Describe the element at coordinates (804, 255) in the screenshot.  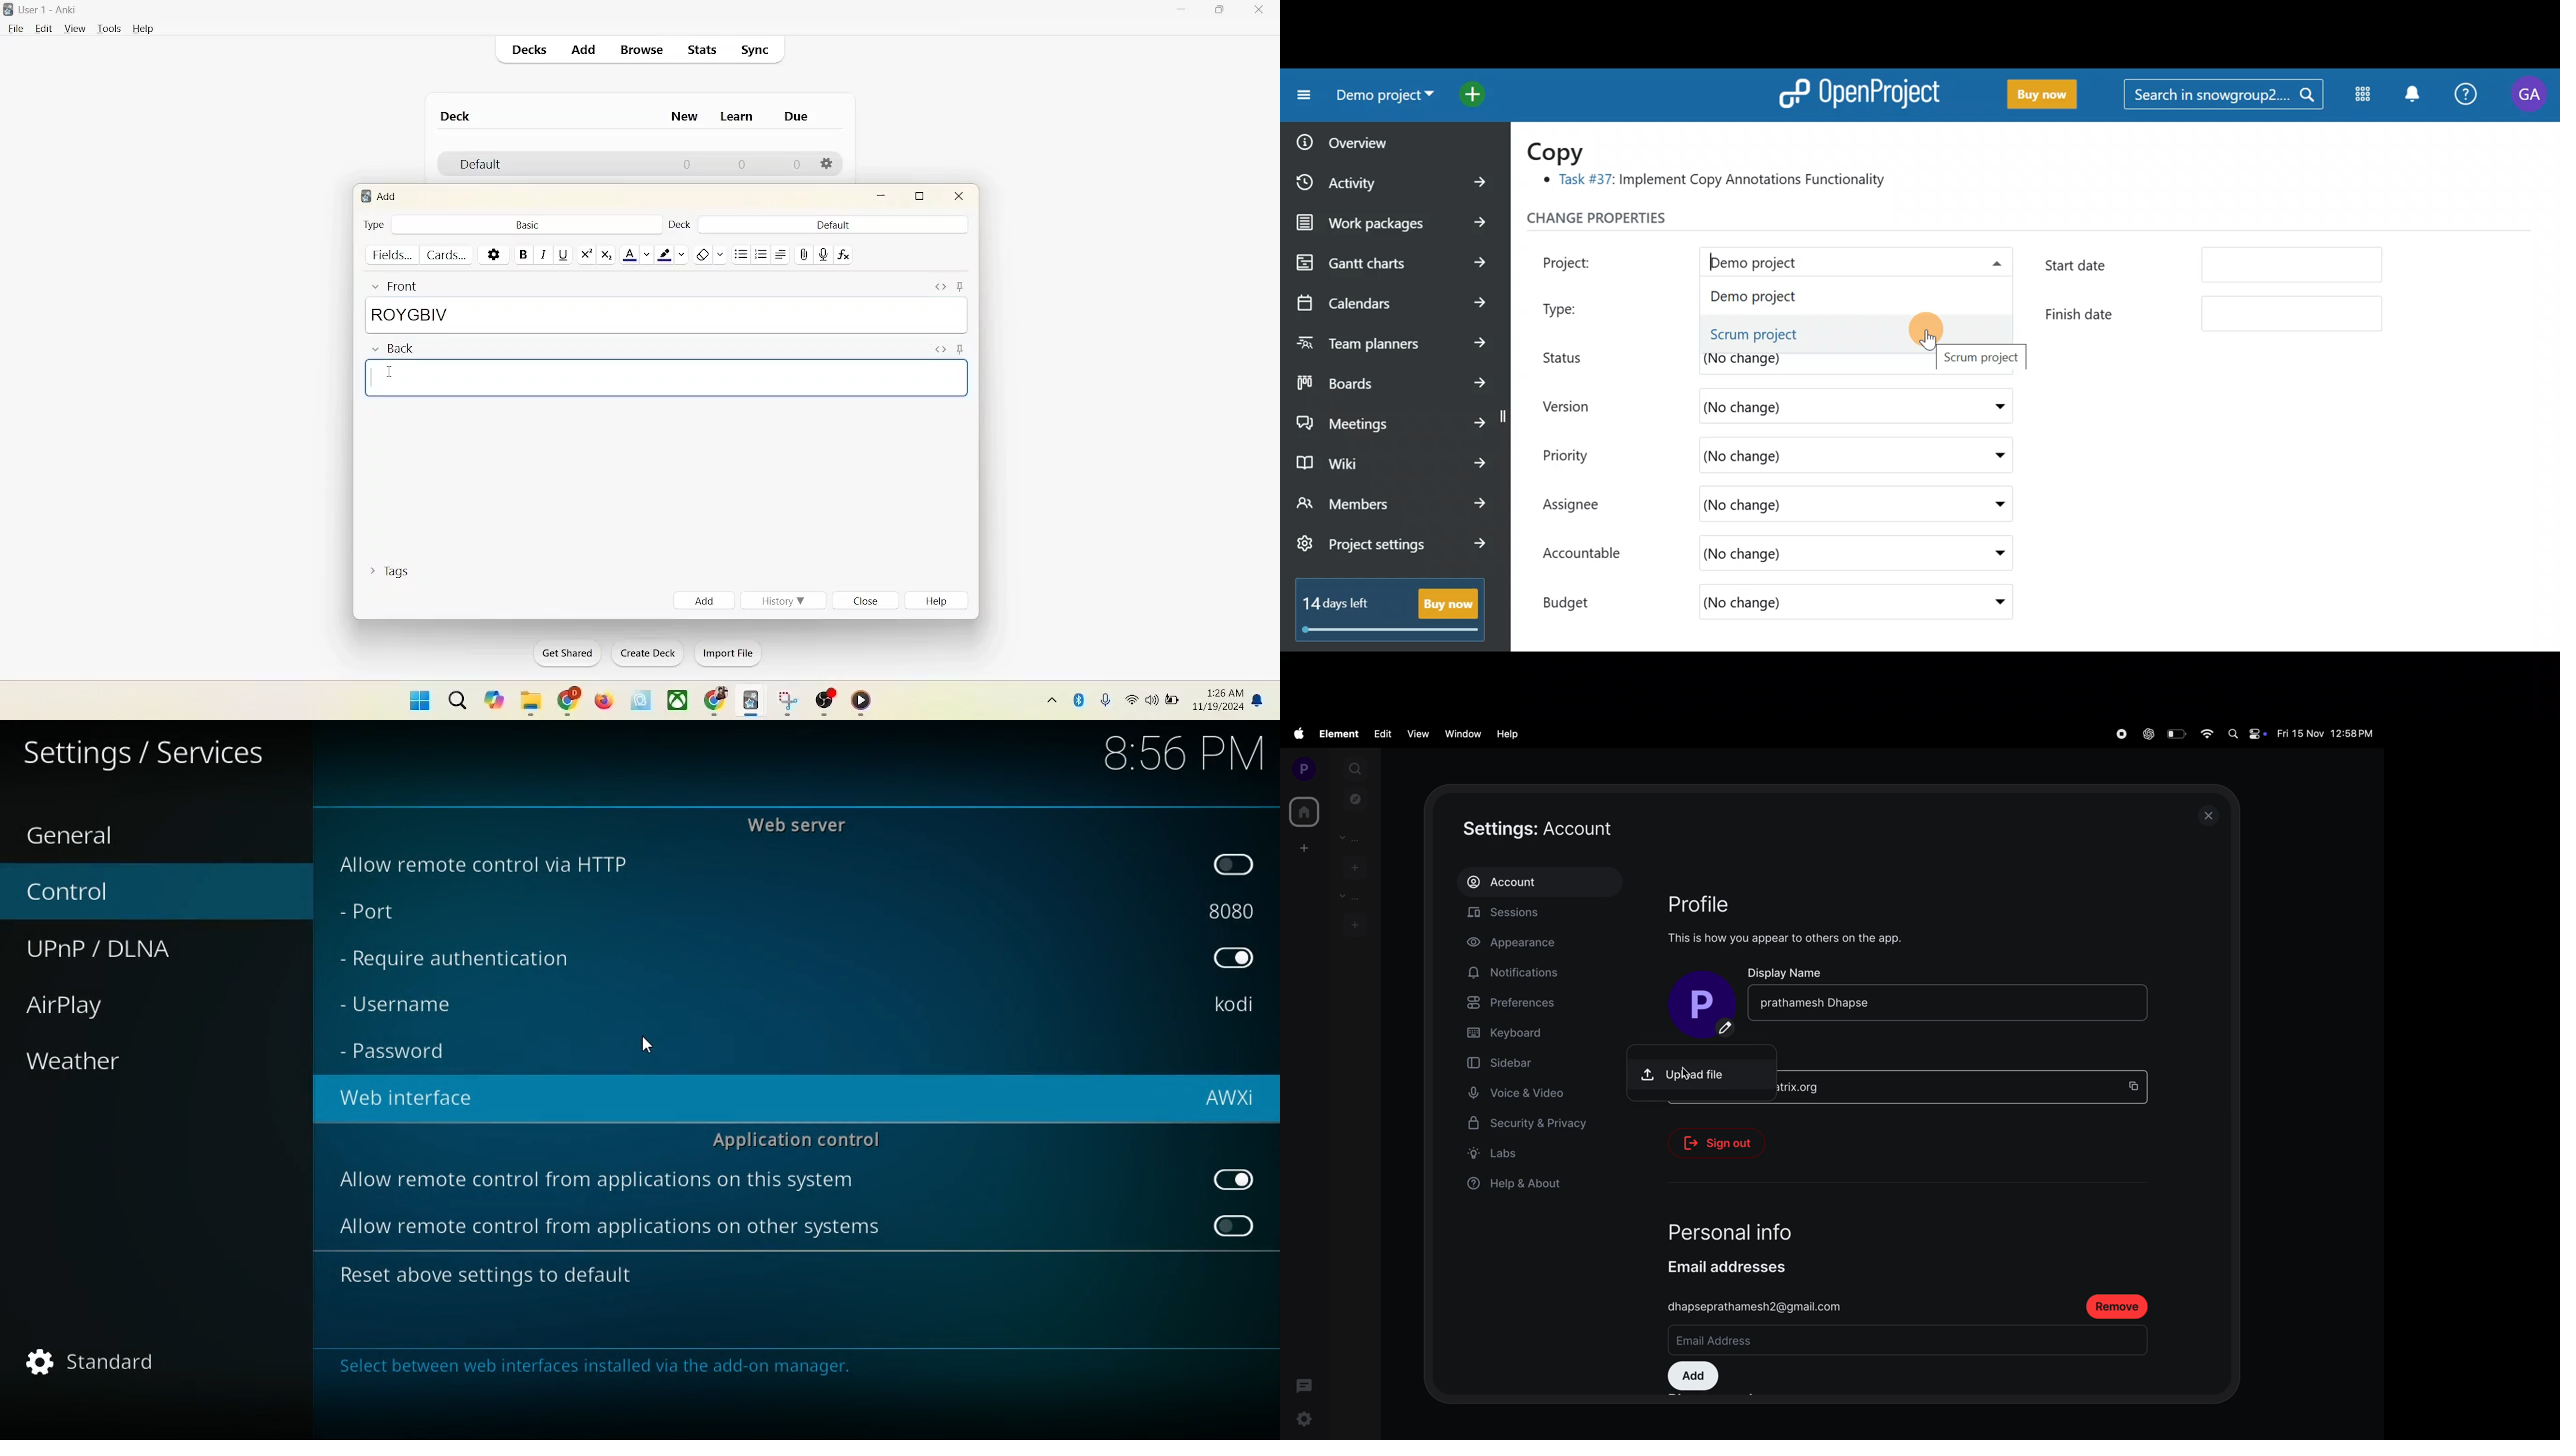
I see `attachment` at that location.